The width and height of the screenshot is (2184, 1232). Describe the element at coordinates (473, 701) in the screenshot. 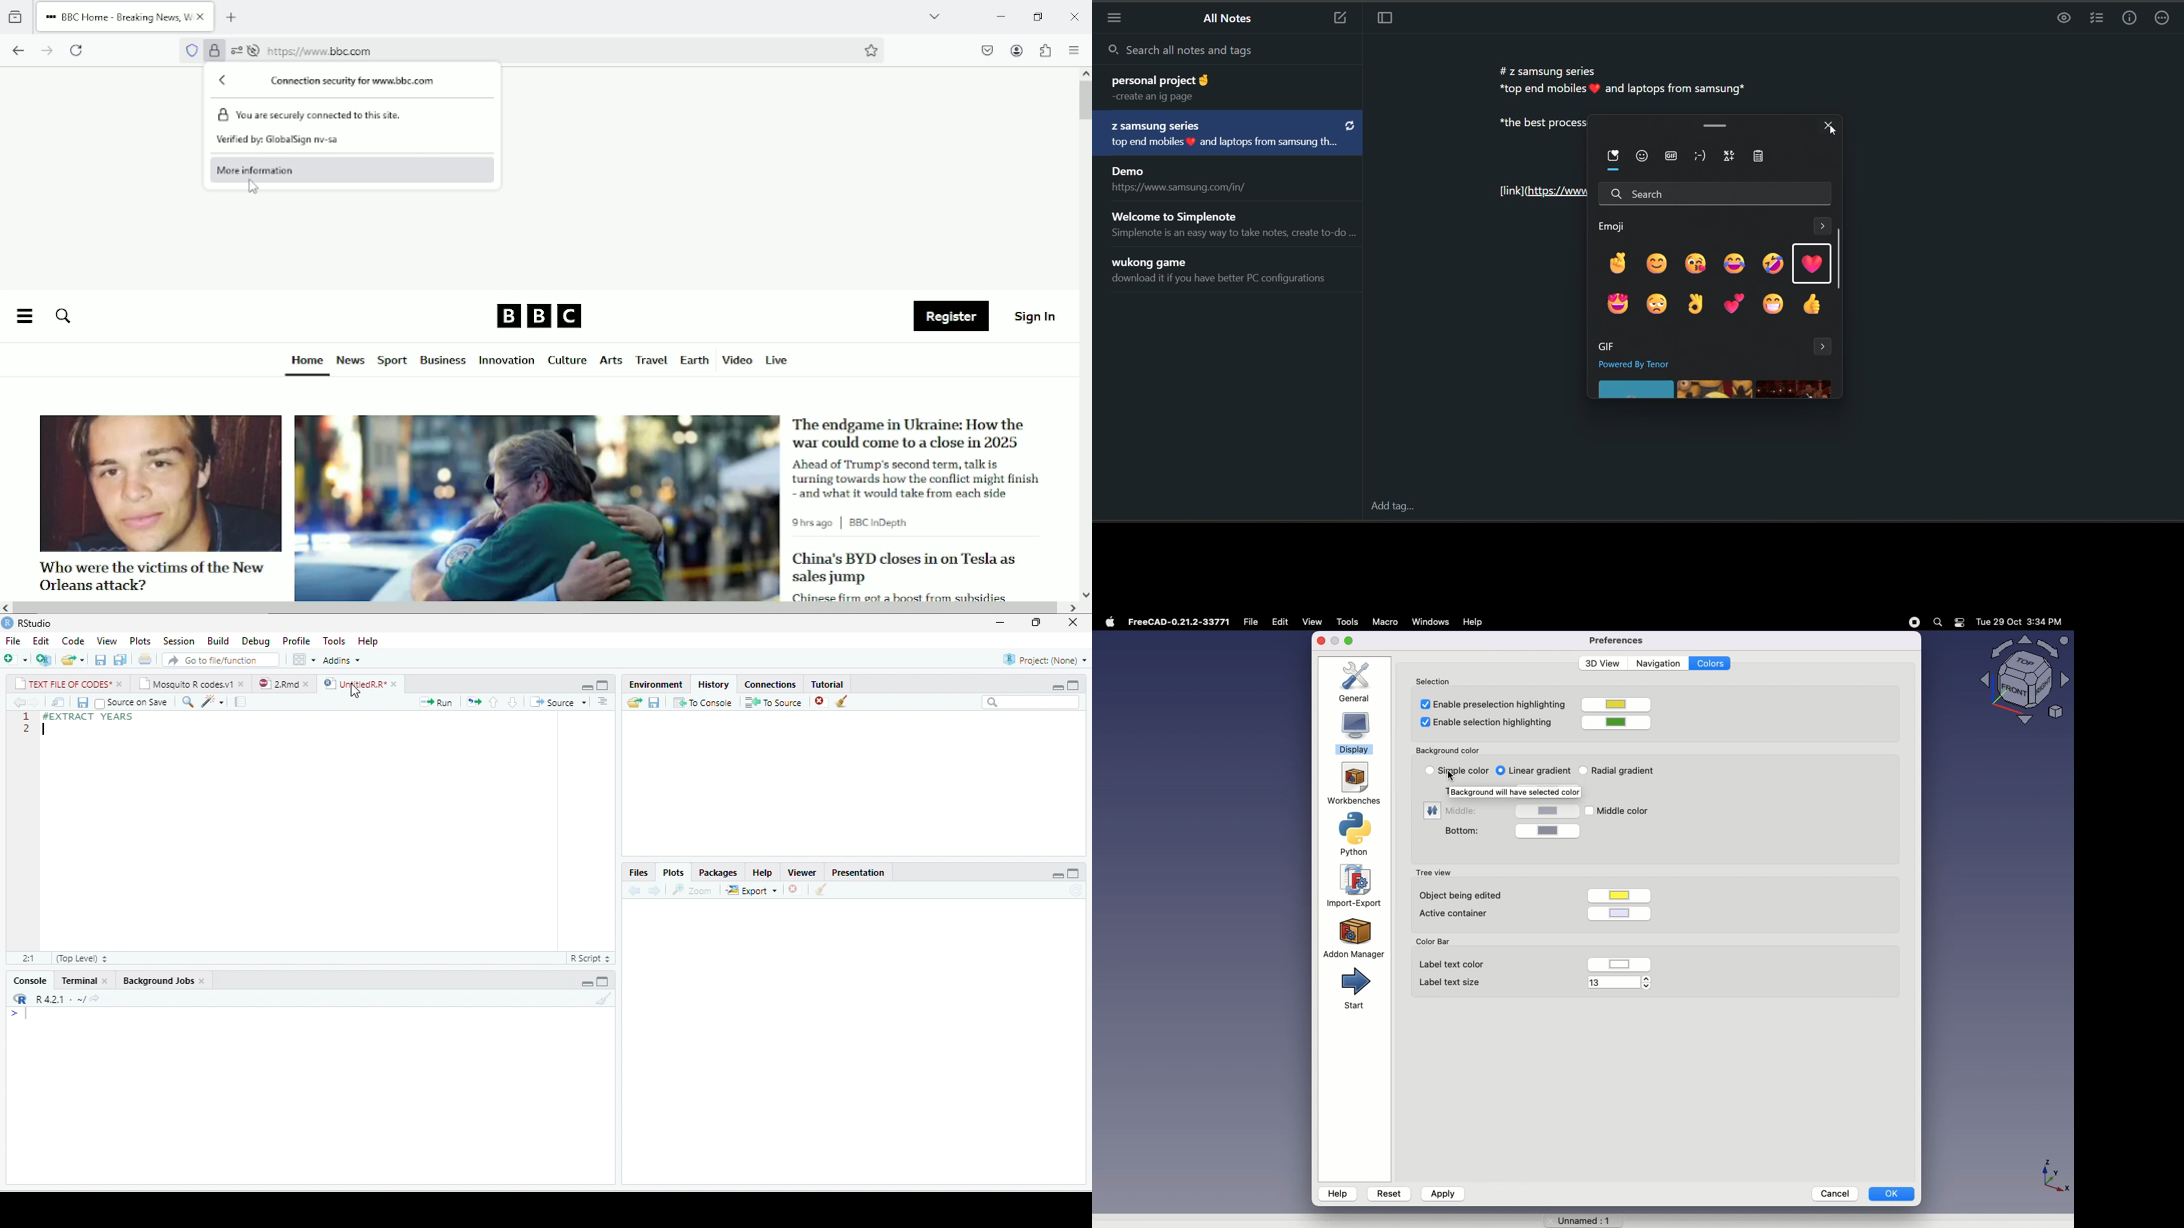

I see `rerun` at that location.